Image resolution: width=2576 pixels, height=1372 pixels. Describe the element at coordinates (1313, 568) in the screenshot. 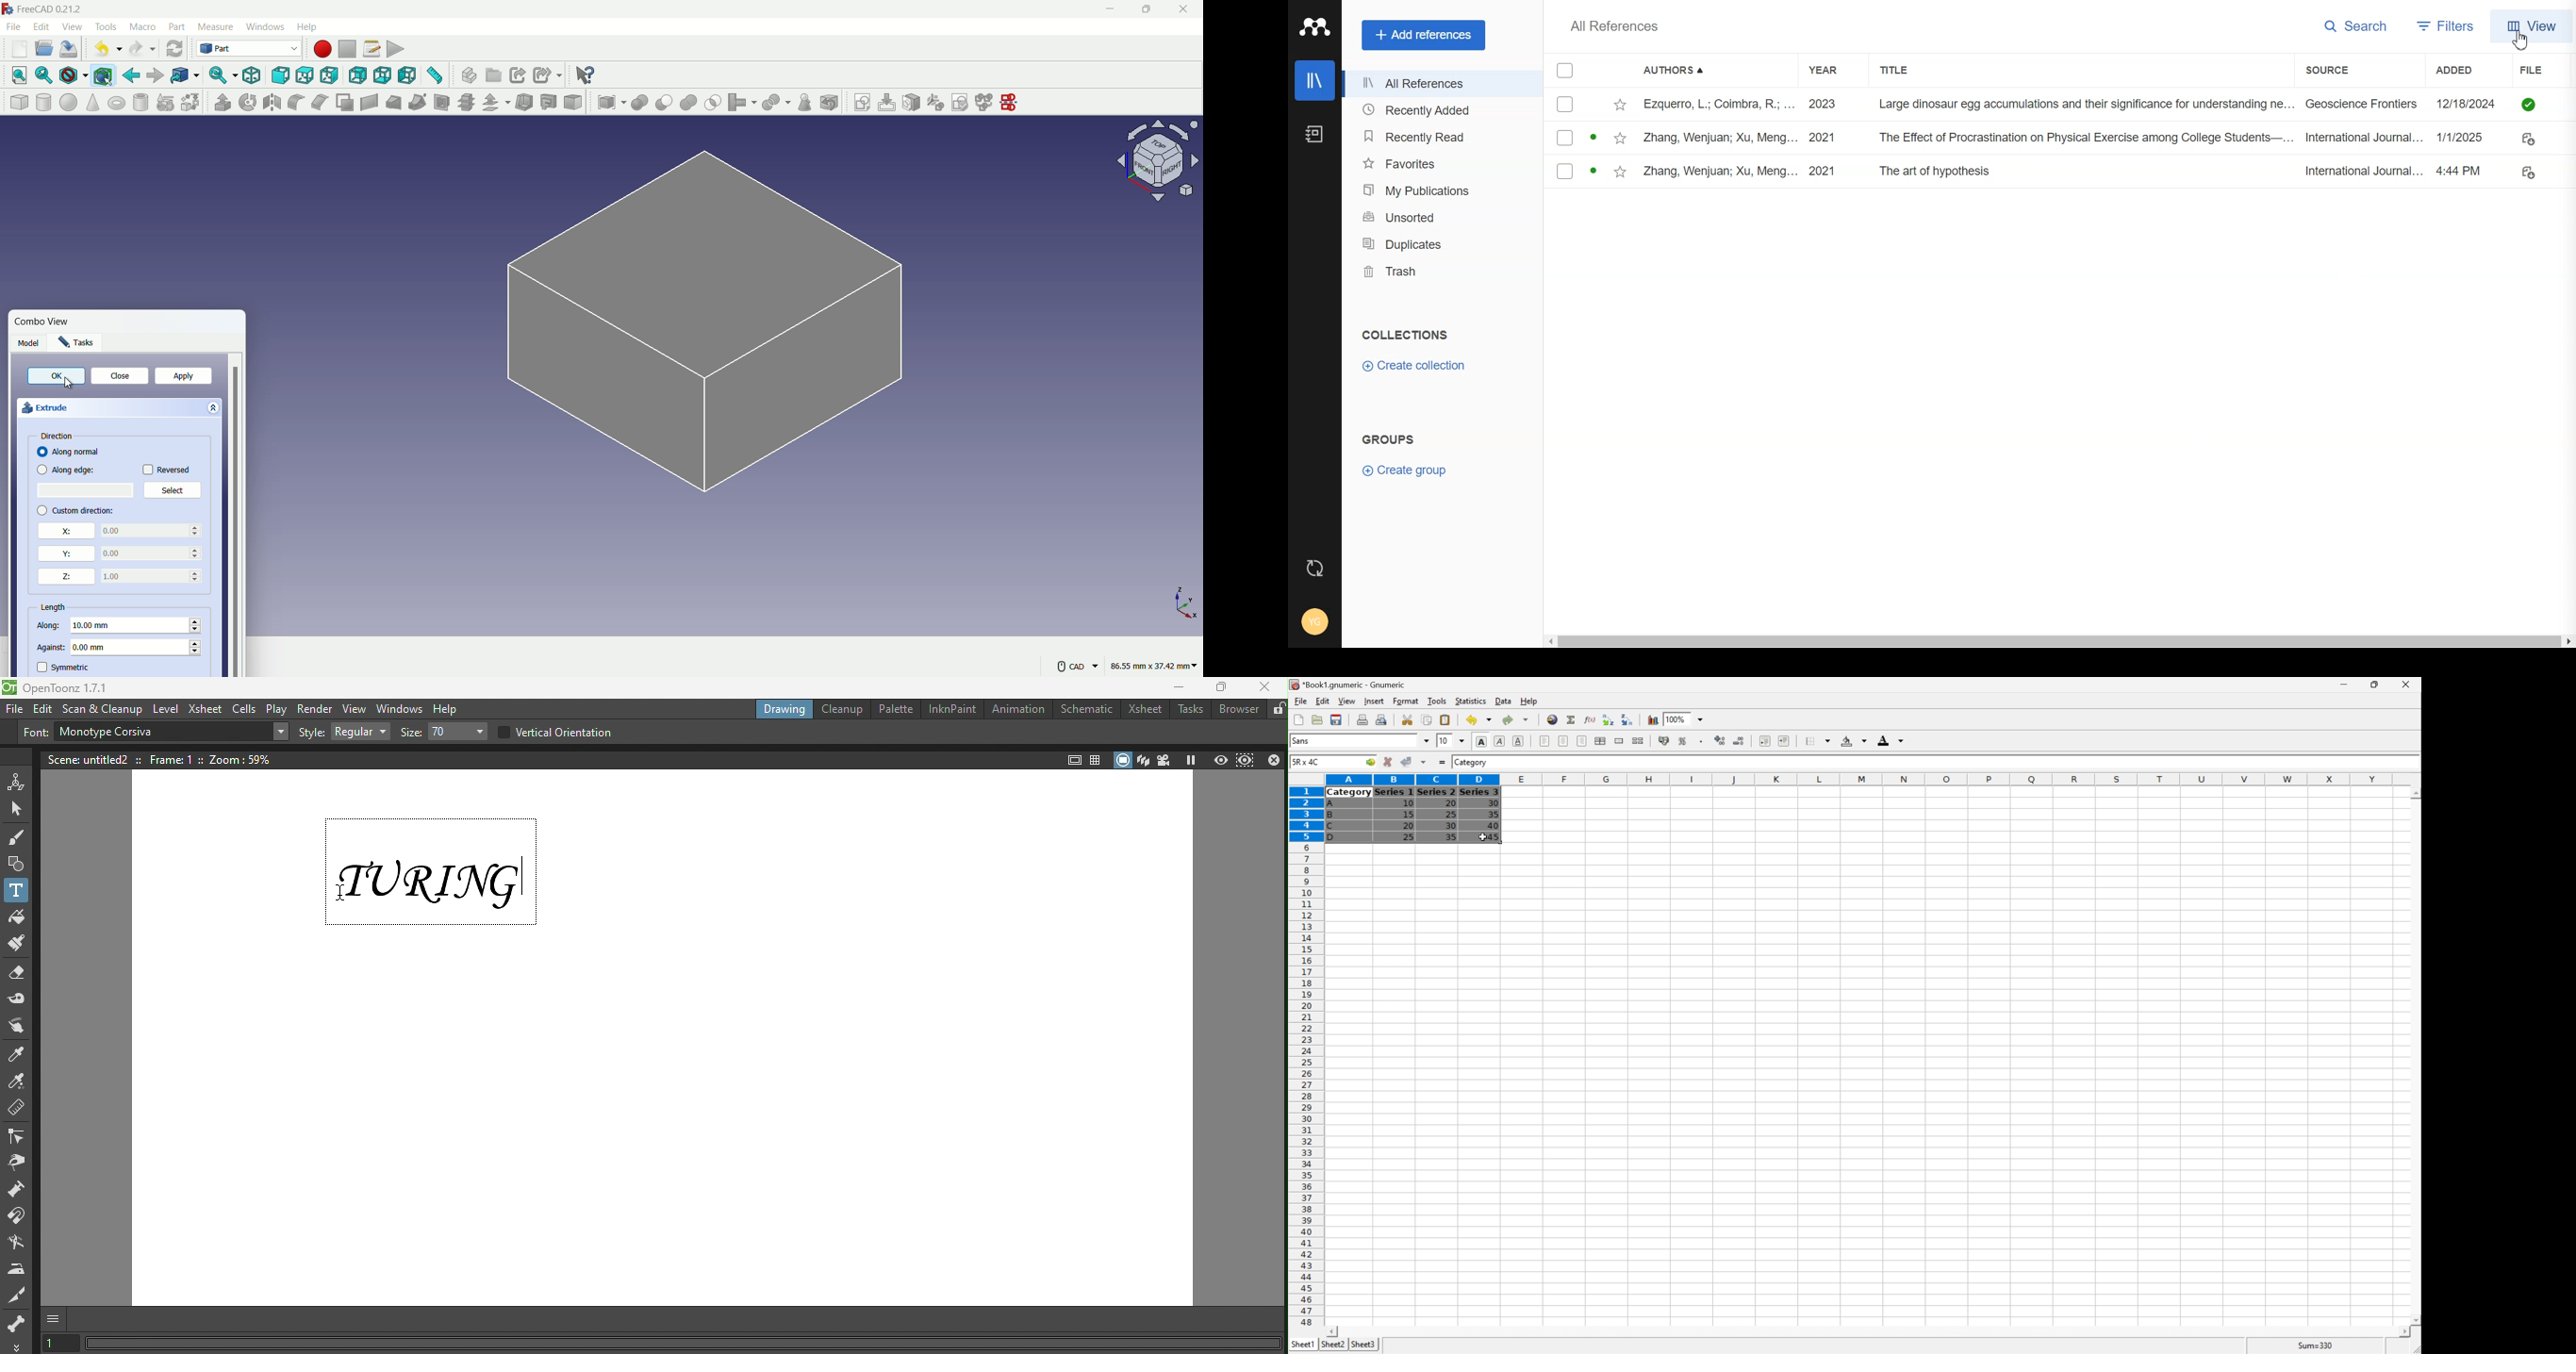

I see `Auto sync` at that location.